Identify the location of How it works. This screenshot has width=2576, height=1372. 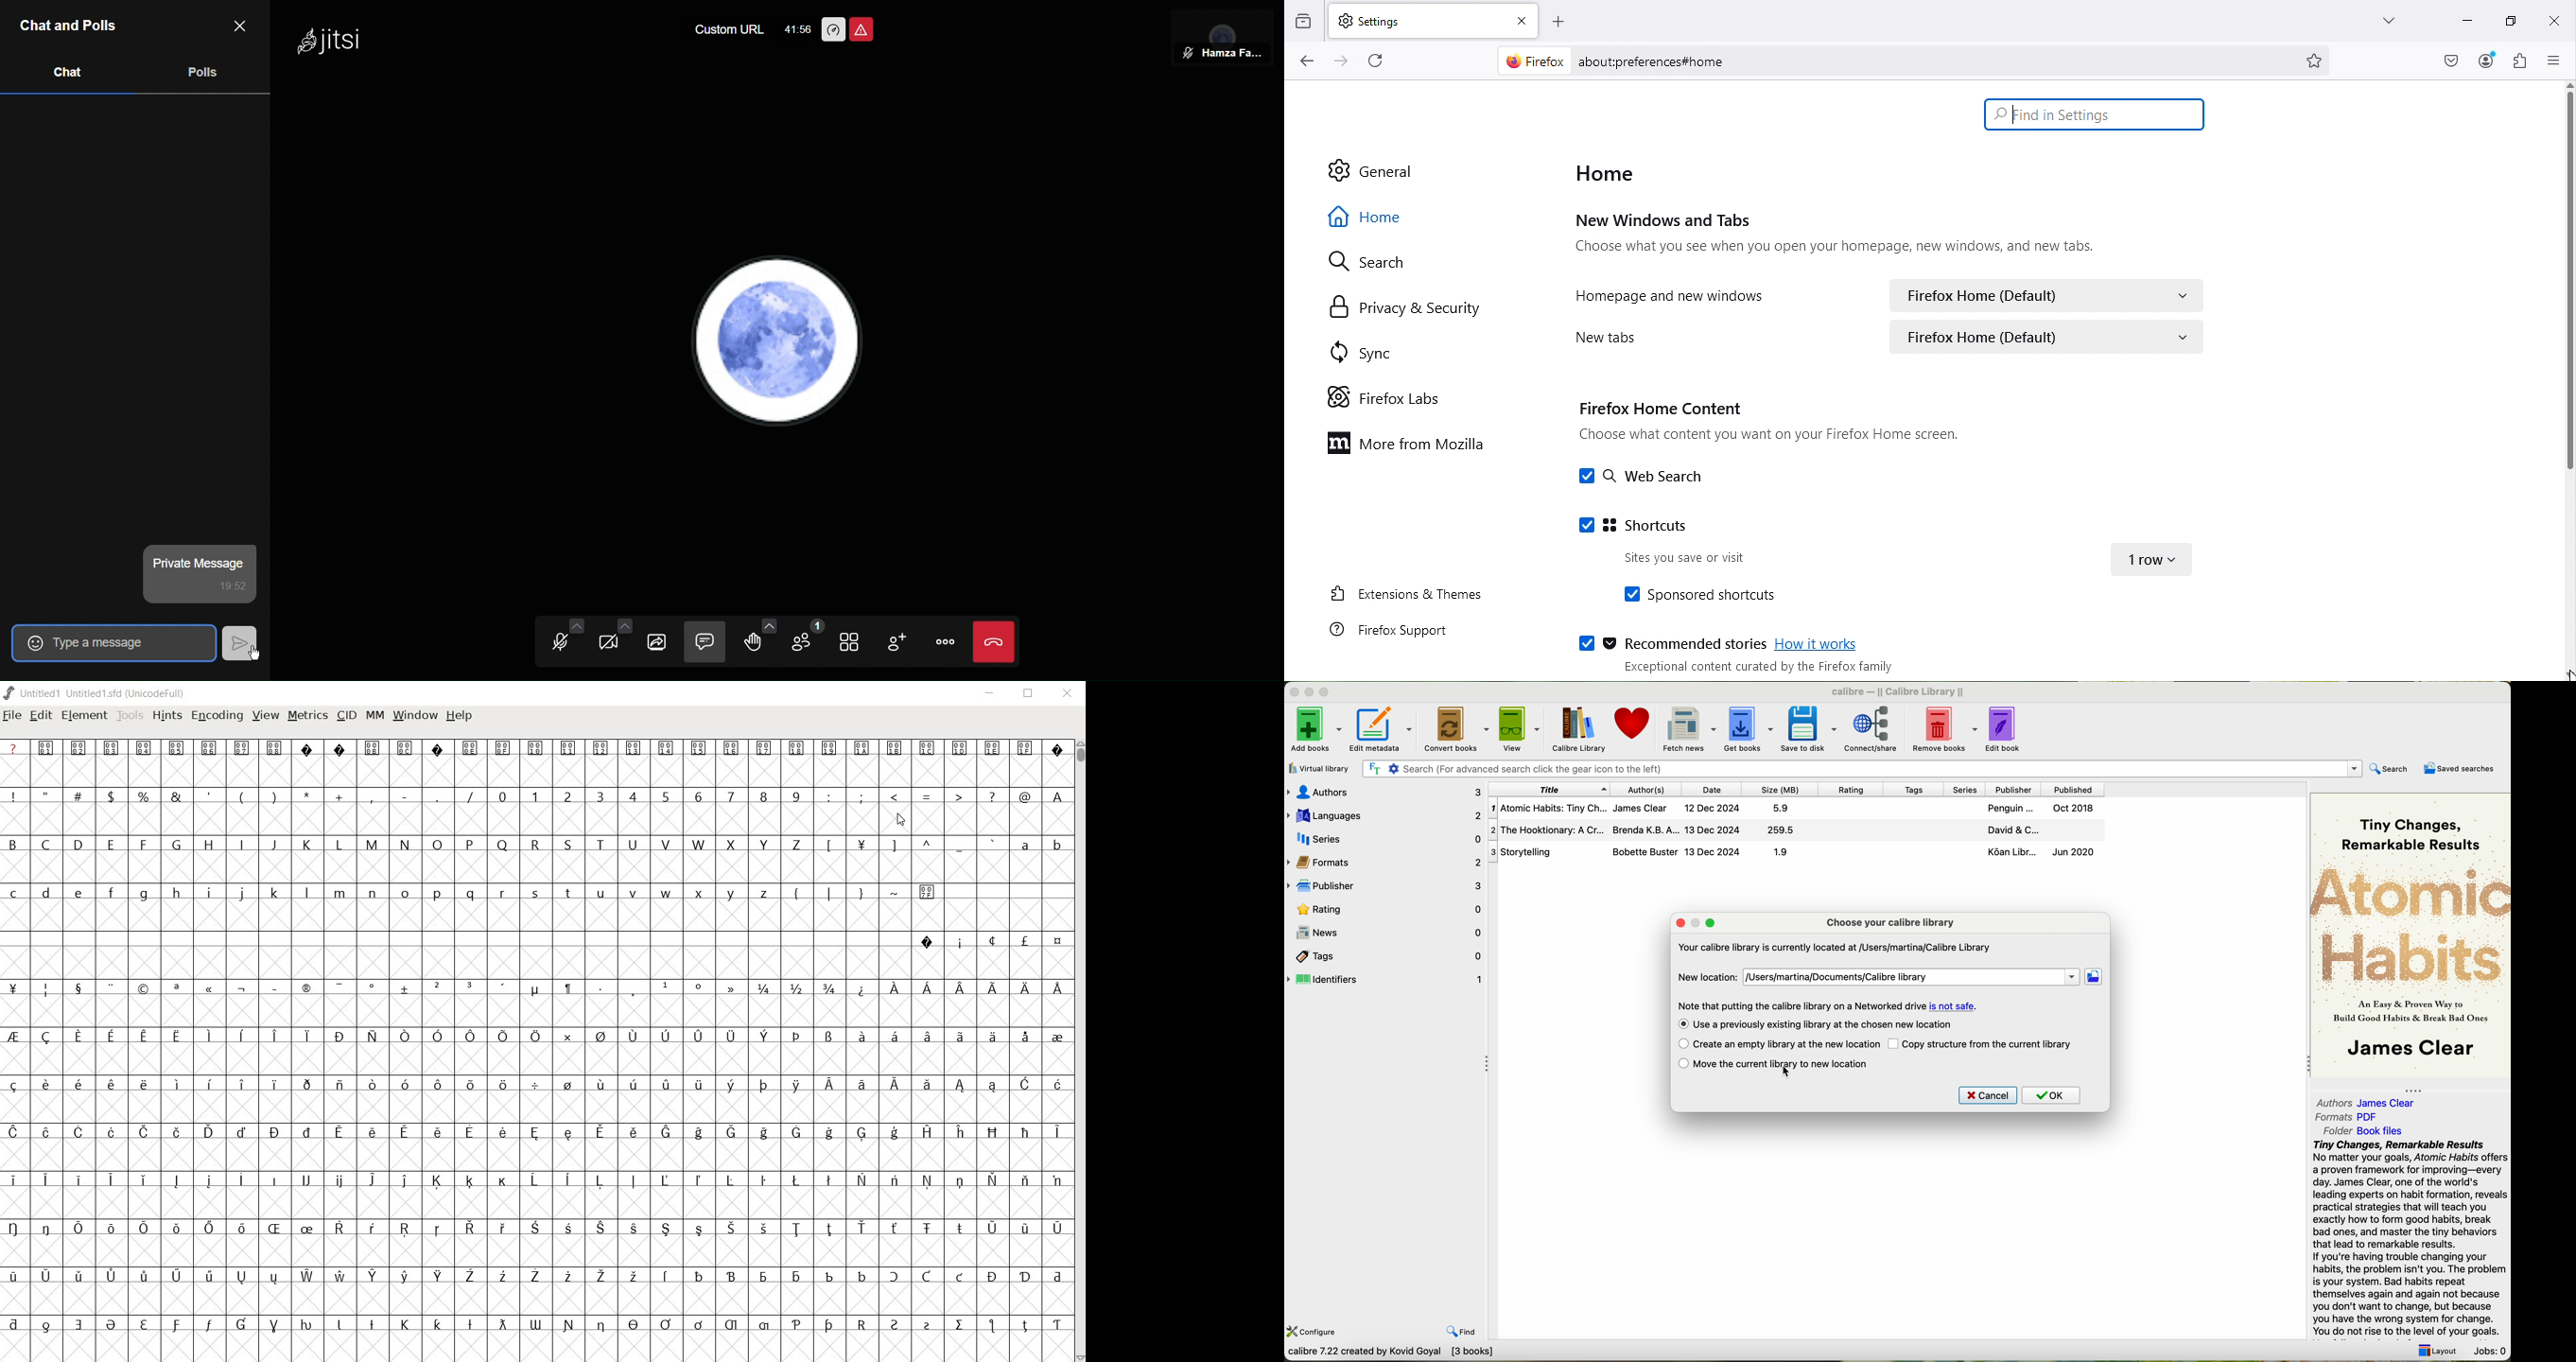
(1820, 642).